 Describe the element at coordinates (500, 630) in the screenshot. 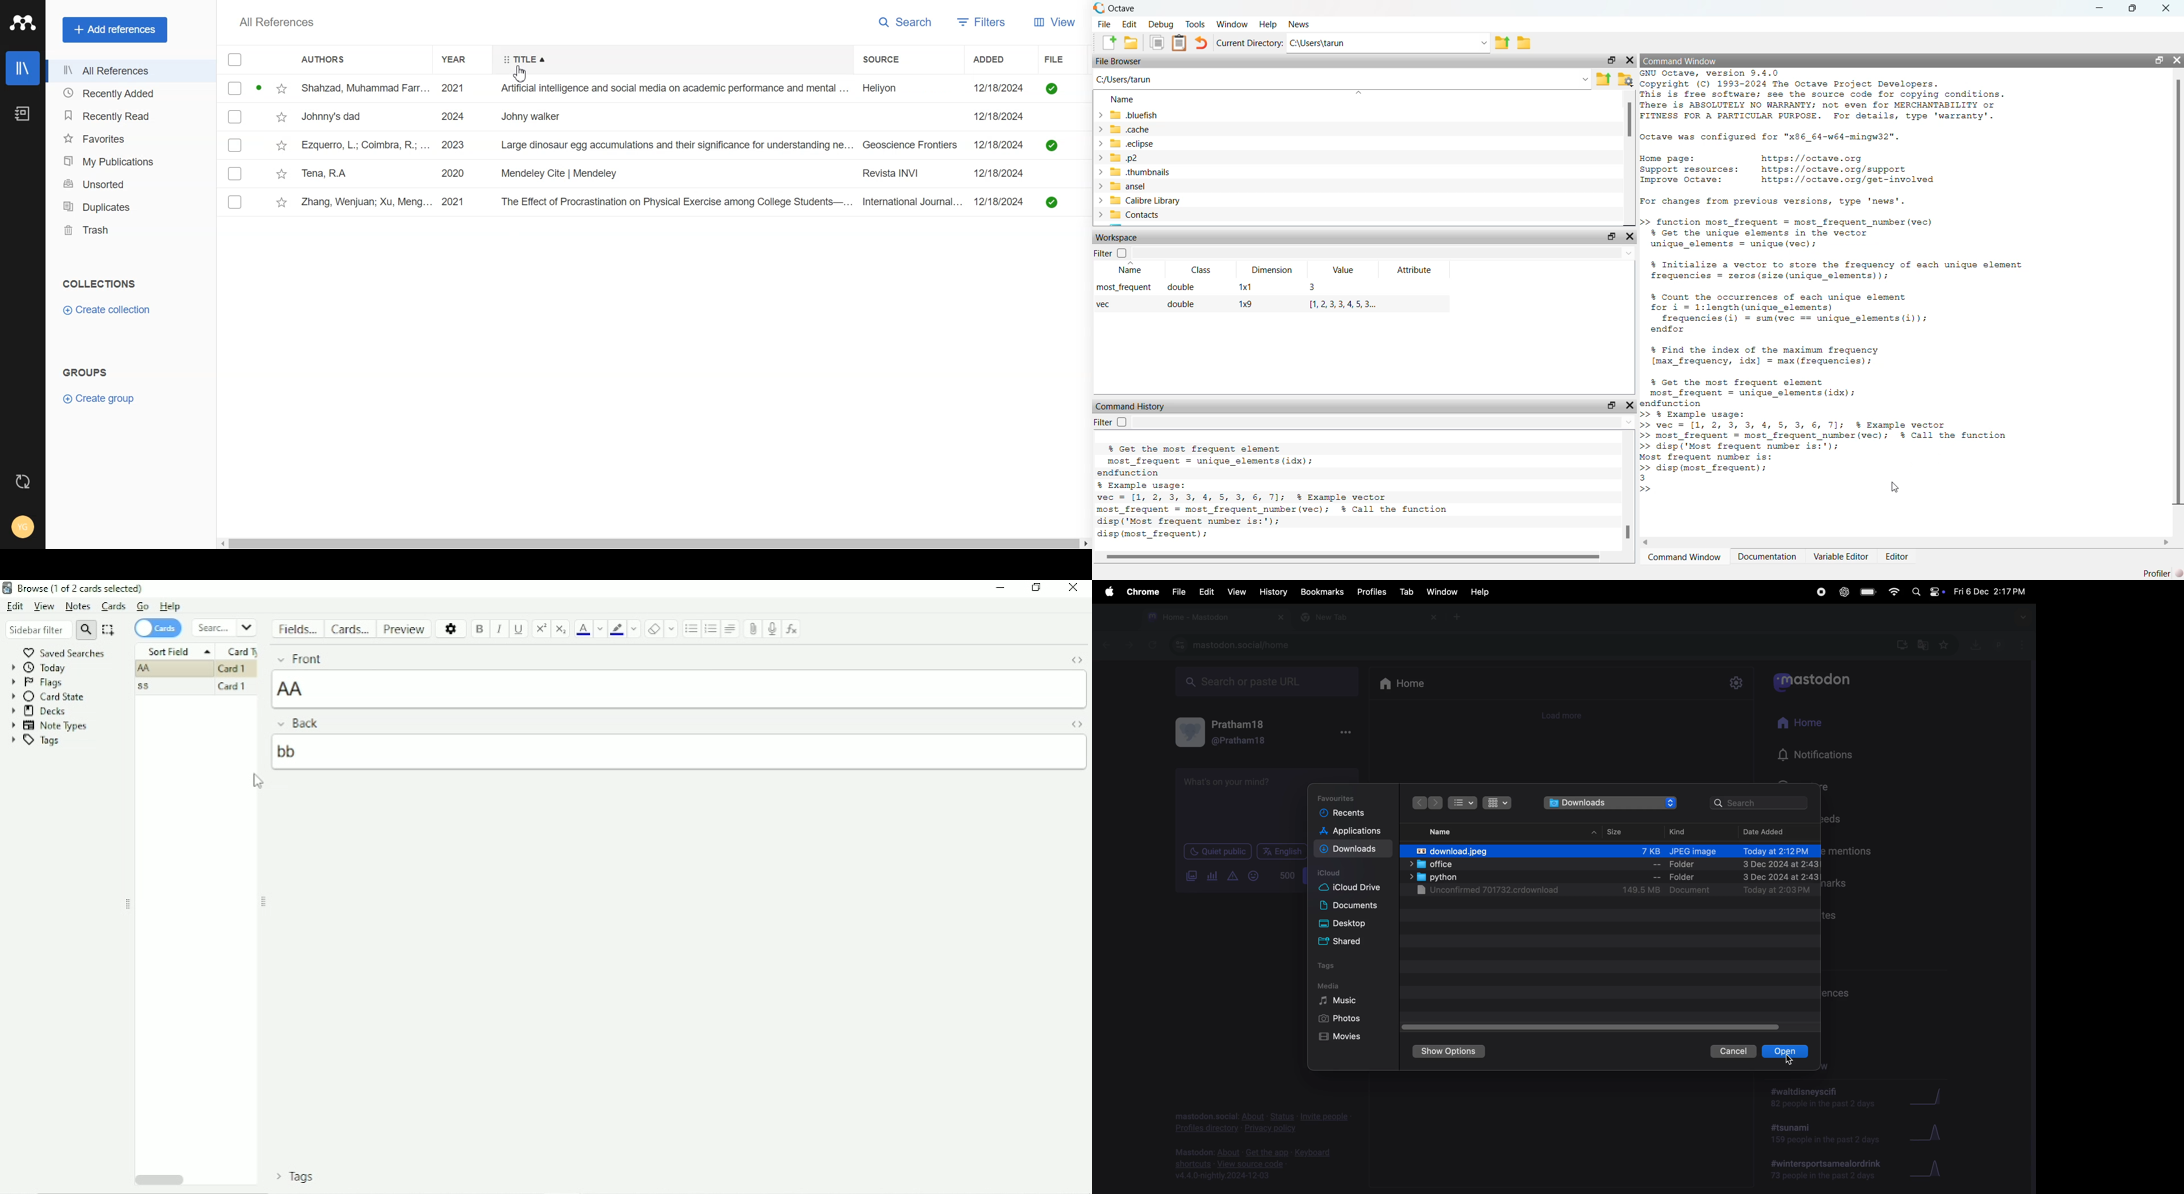

I see `Italic` at that location.